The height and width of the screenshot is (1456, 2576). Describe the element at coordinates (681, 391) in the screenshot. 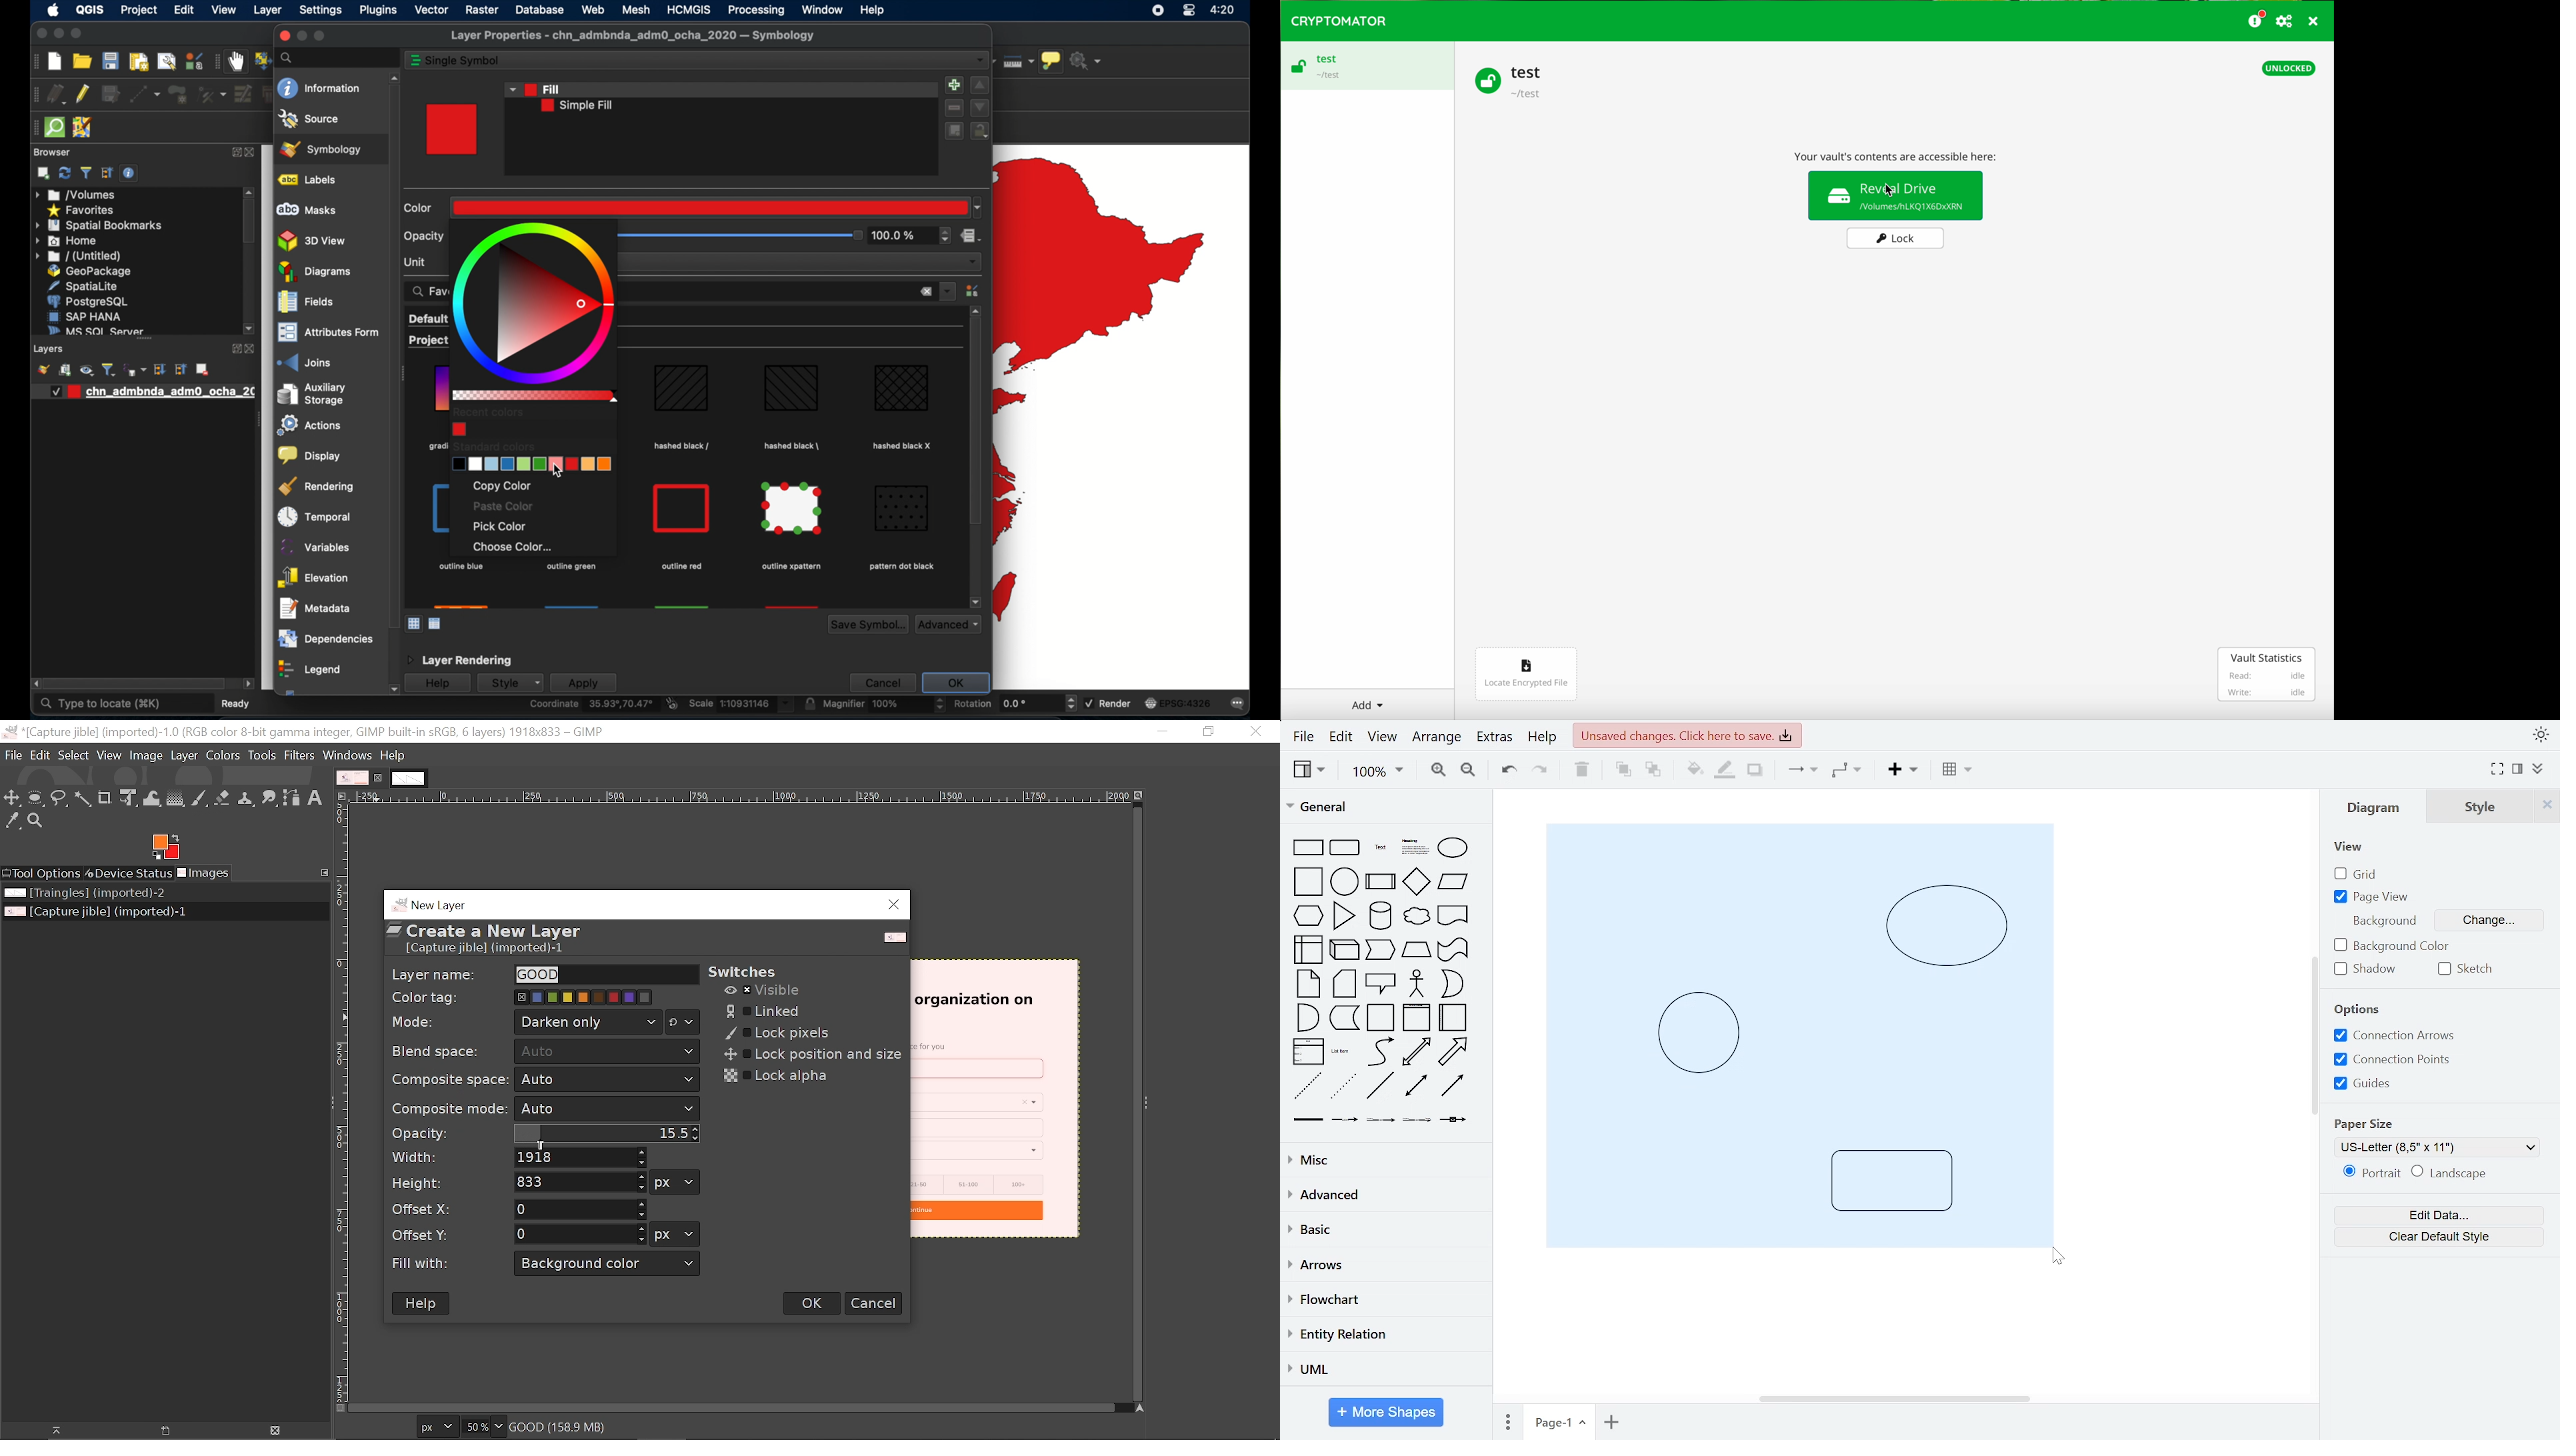

I see `Gradient preview ` at that location.